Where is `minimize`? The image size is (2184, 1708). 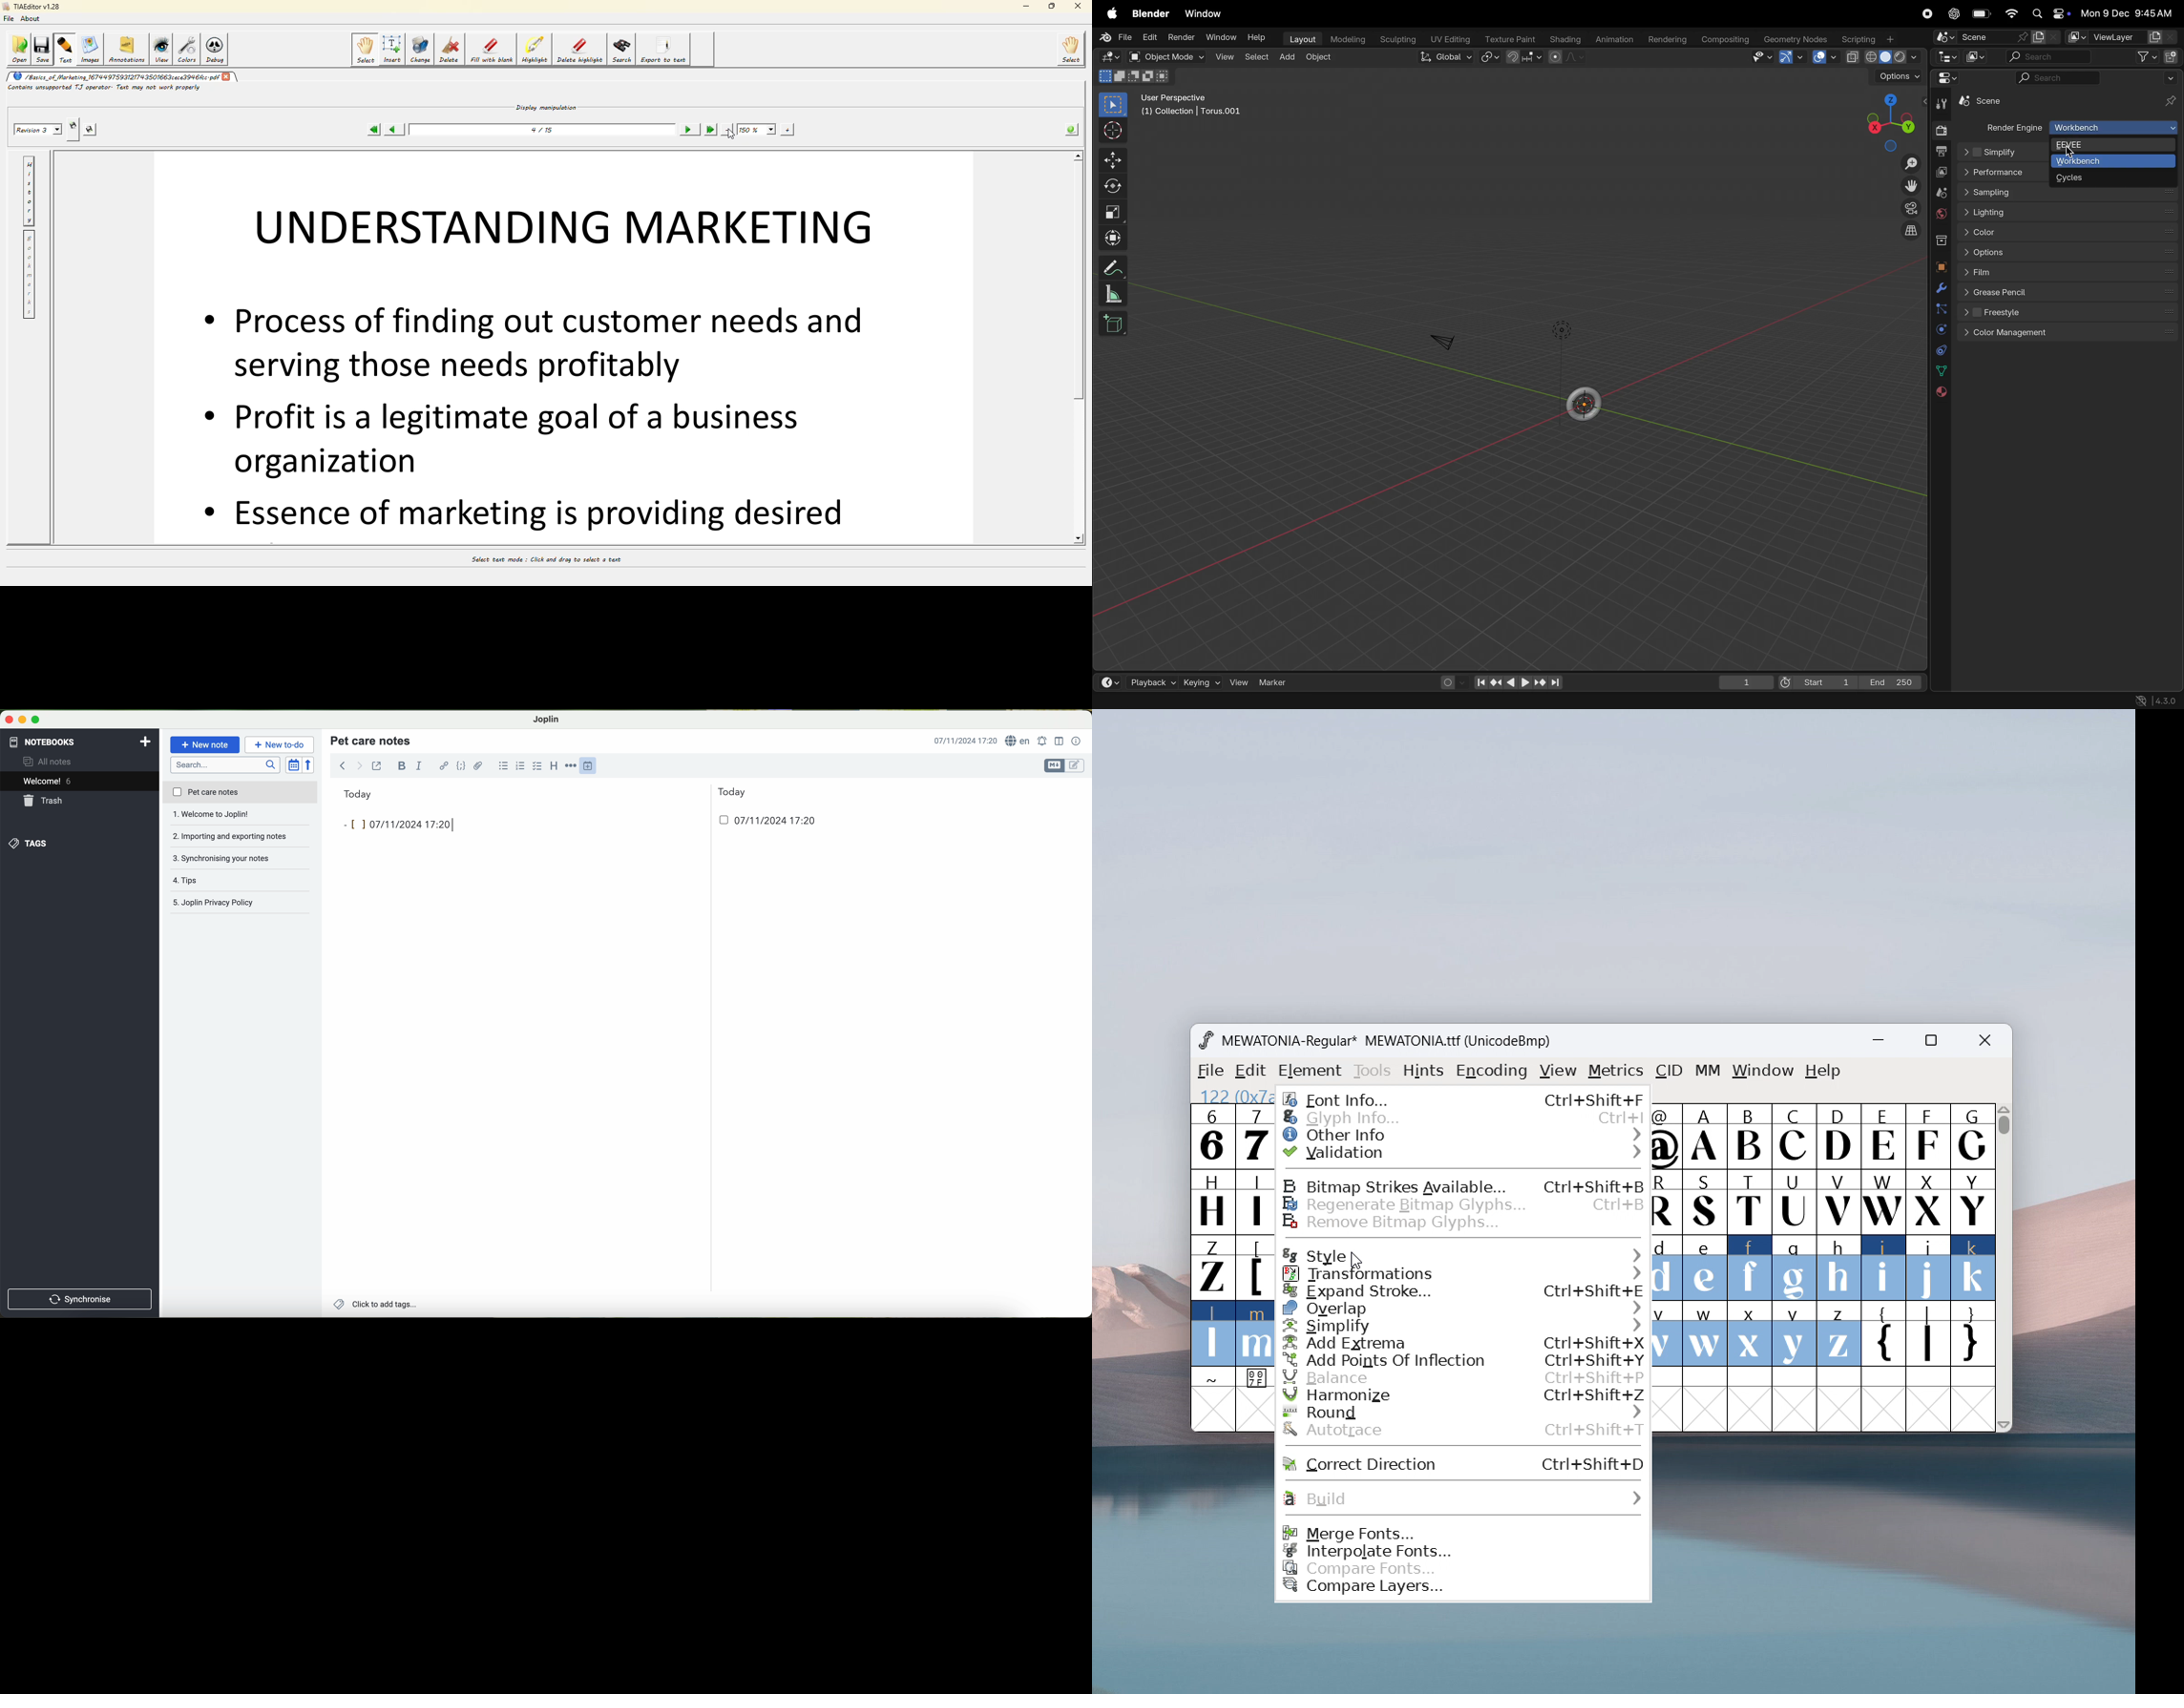 minimize is located at coordinates (1885, 1043).